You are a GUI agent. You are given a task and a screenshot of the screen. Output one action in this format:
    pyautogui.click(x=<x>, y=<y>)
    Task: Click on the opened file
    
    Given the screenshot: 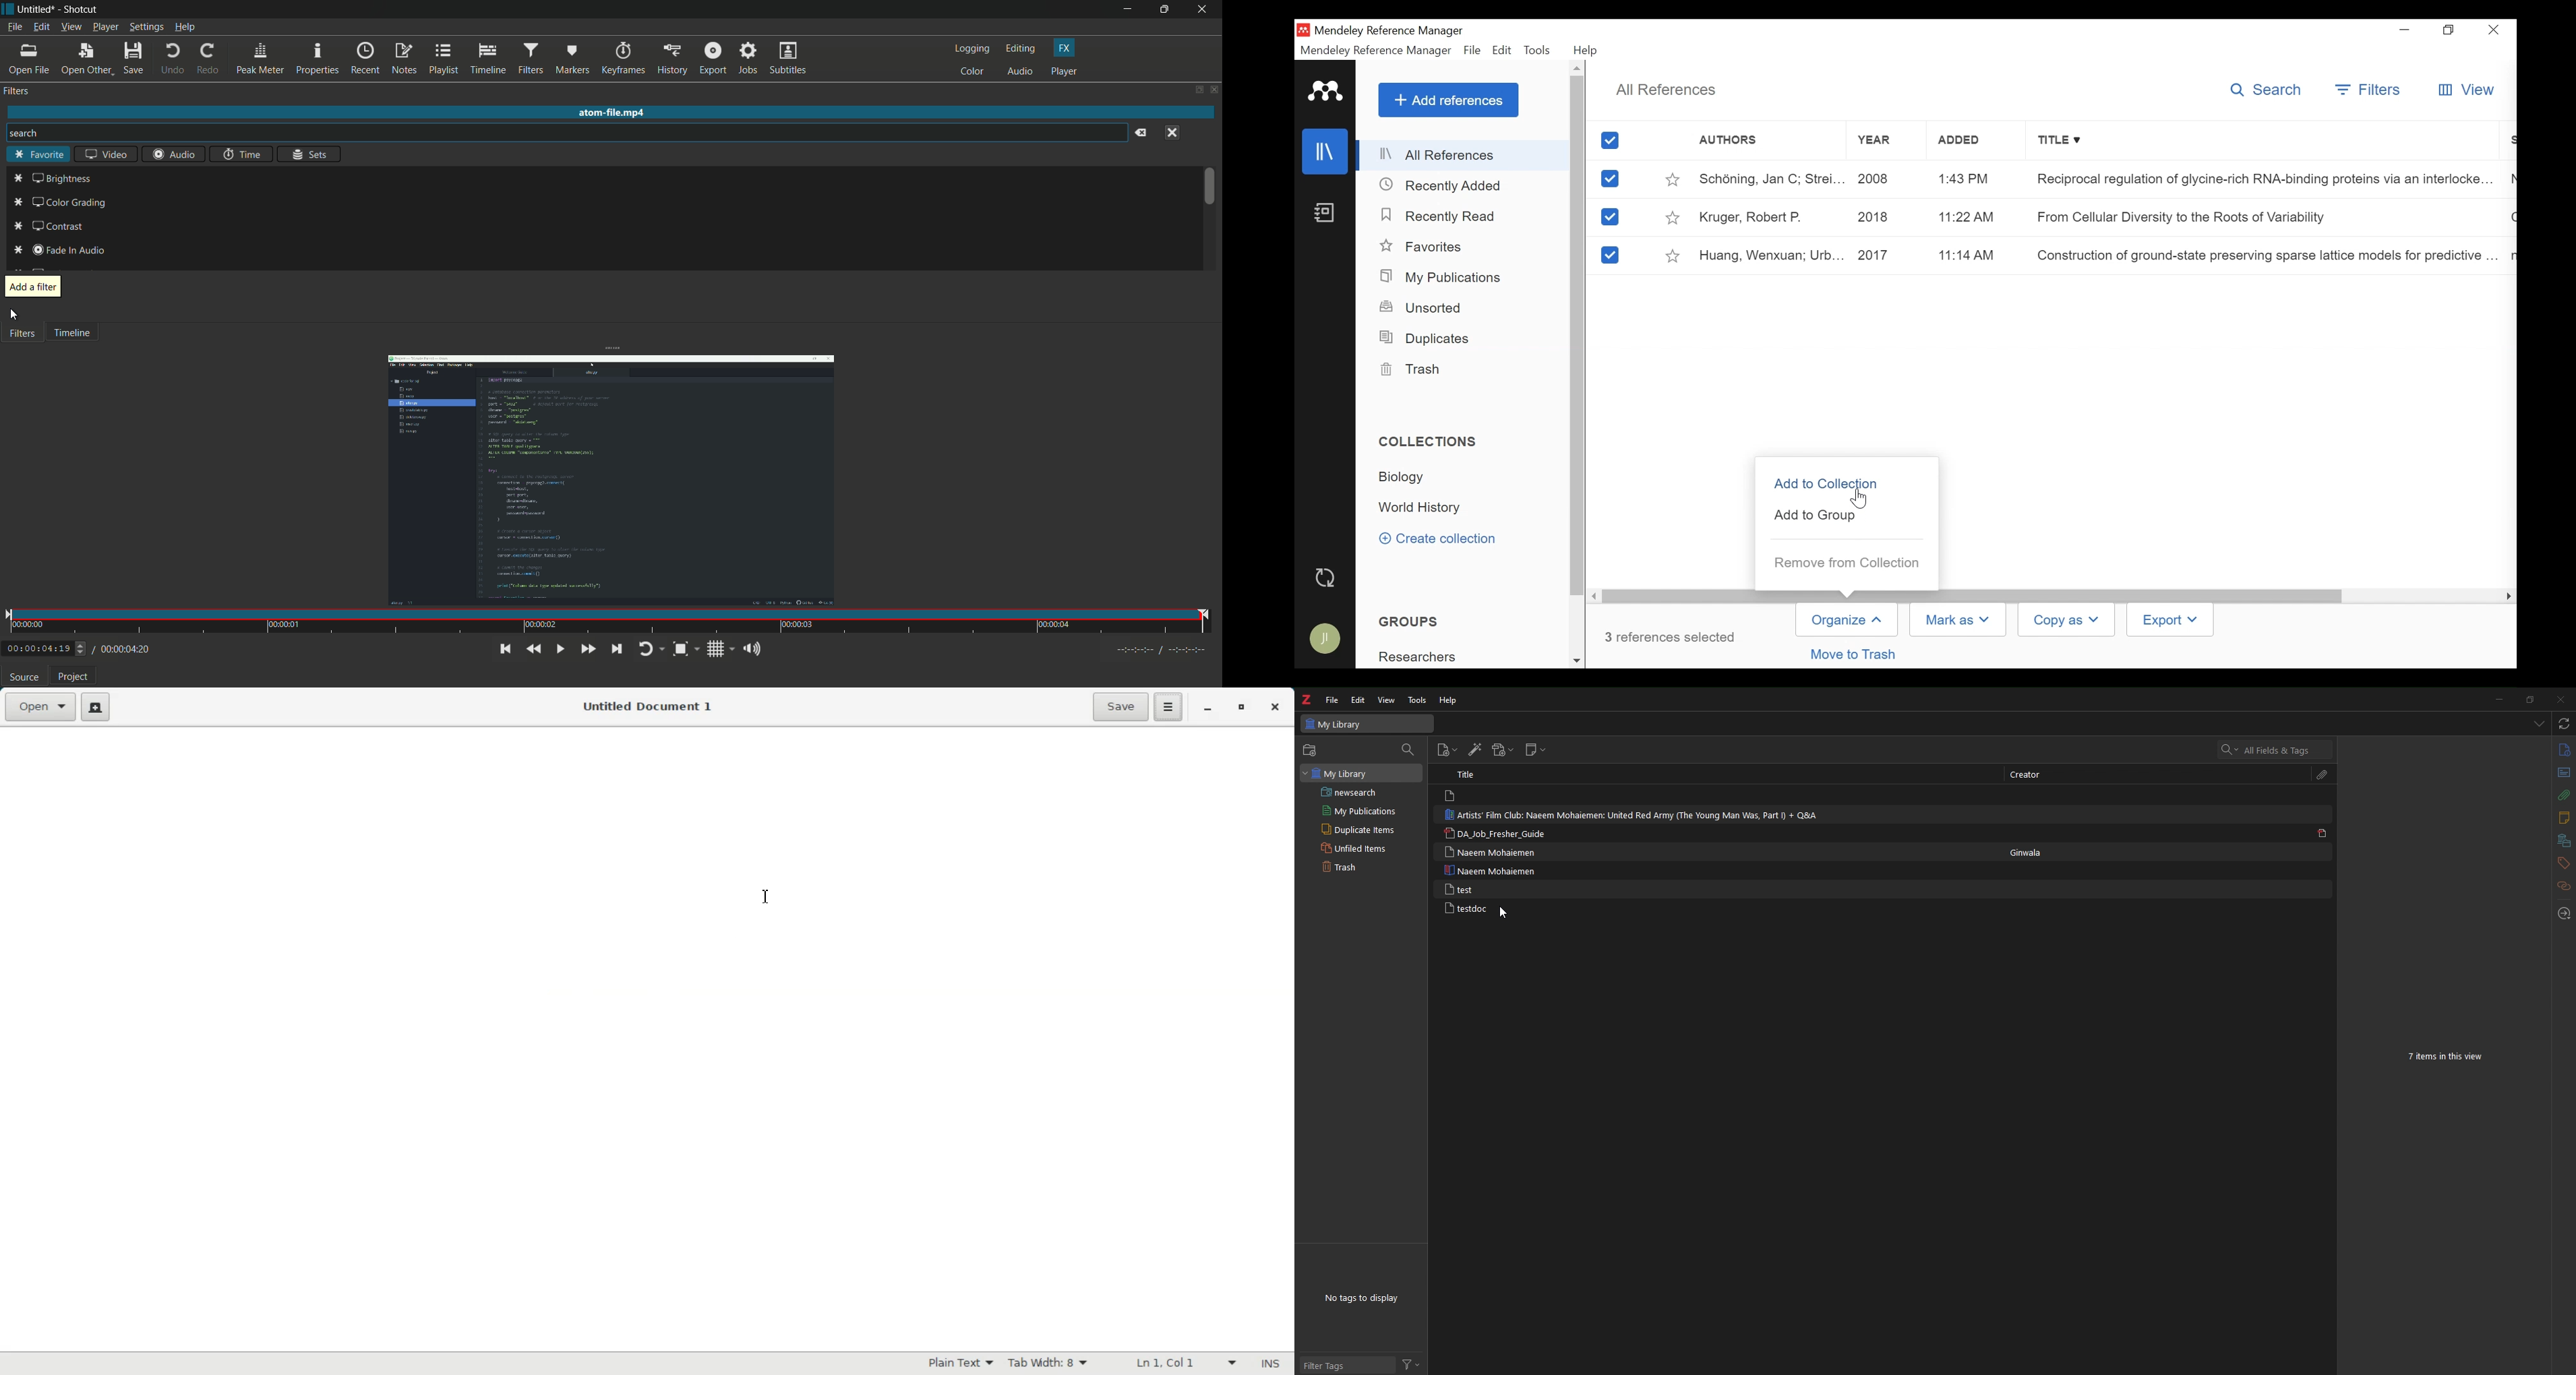 What is the action you would take?
    pyautogui.click(x=610, y=480)
    